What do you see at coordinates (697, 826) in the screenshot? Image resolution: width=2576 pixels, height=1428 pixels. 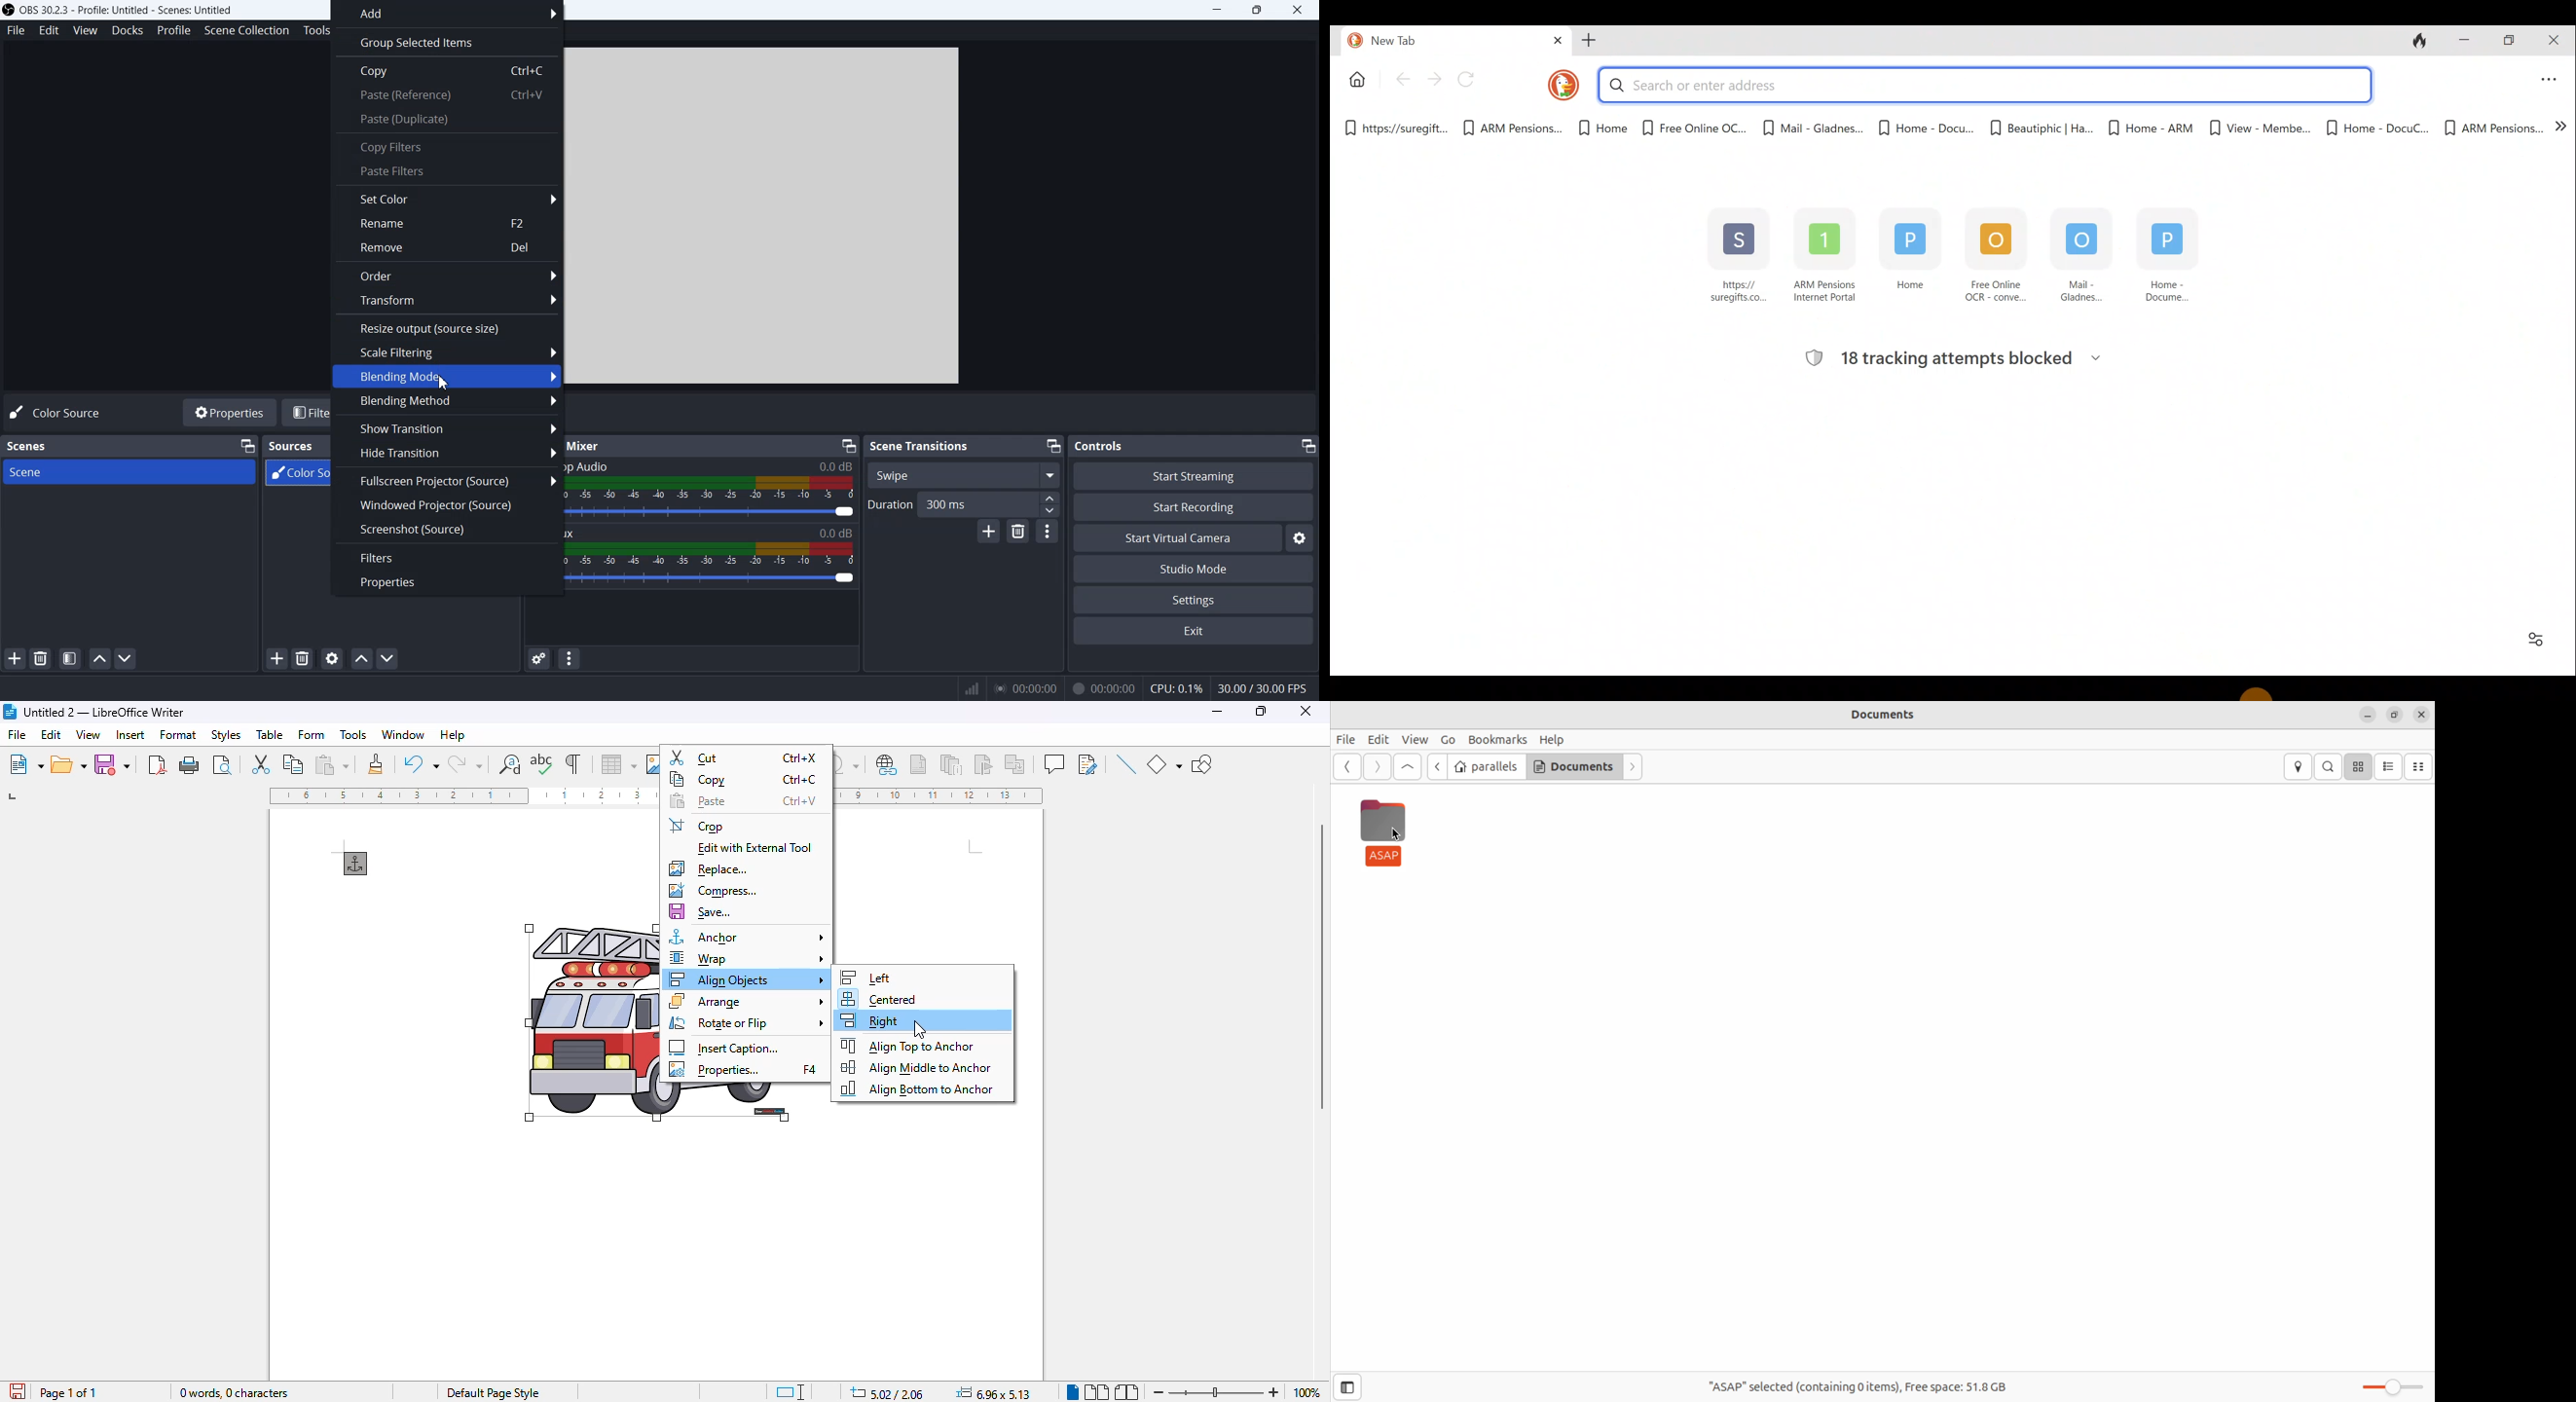 I see `crop` at bounding box center [697, 826].